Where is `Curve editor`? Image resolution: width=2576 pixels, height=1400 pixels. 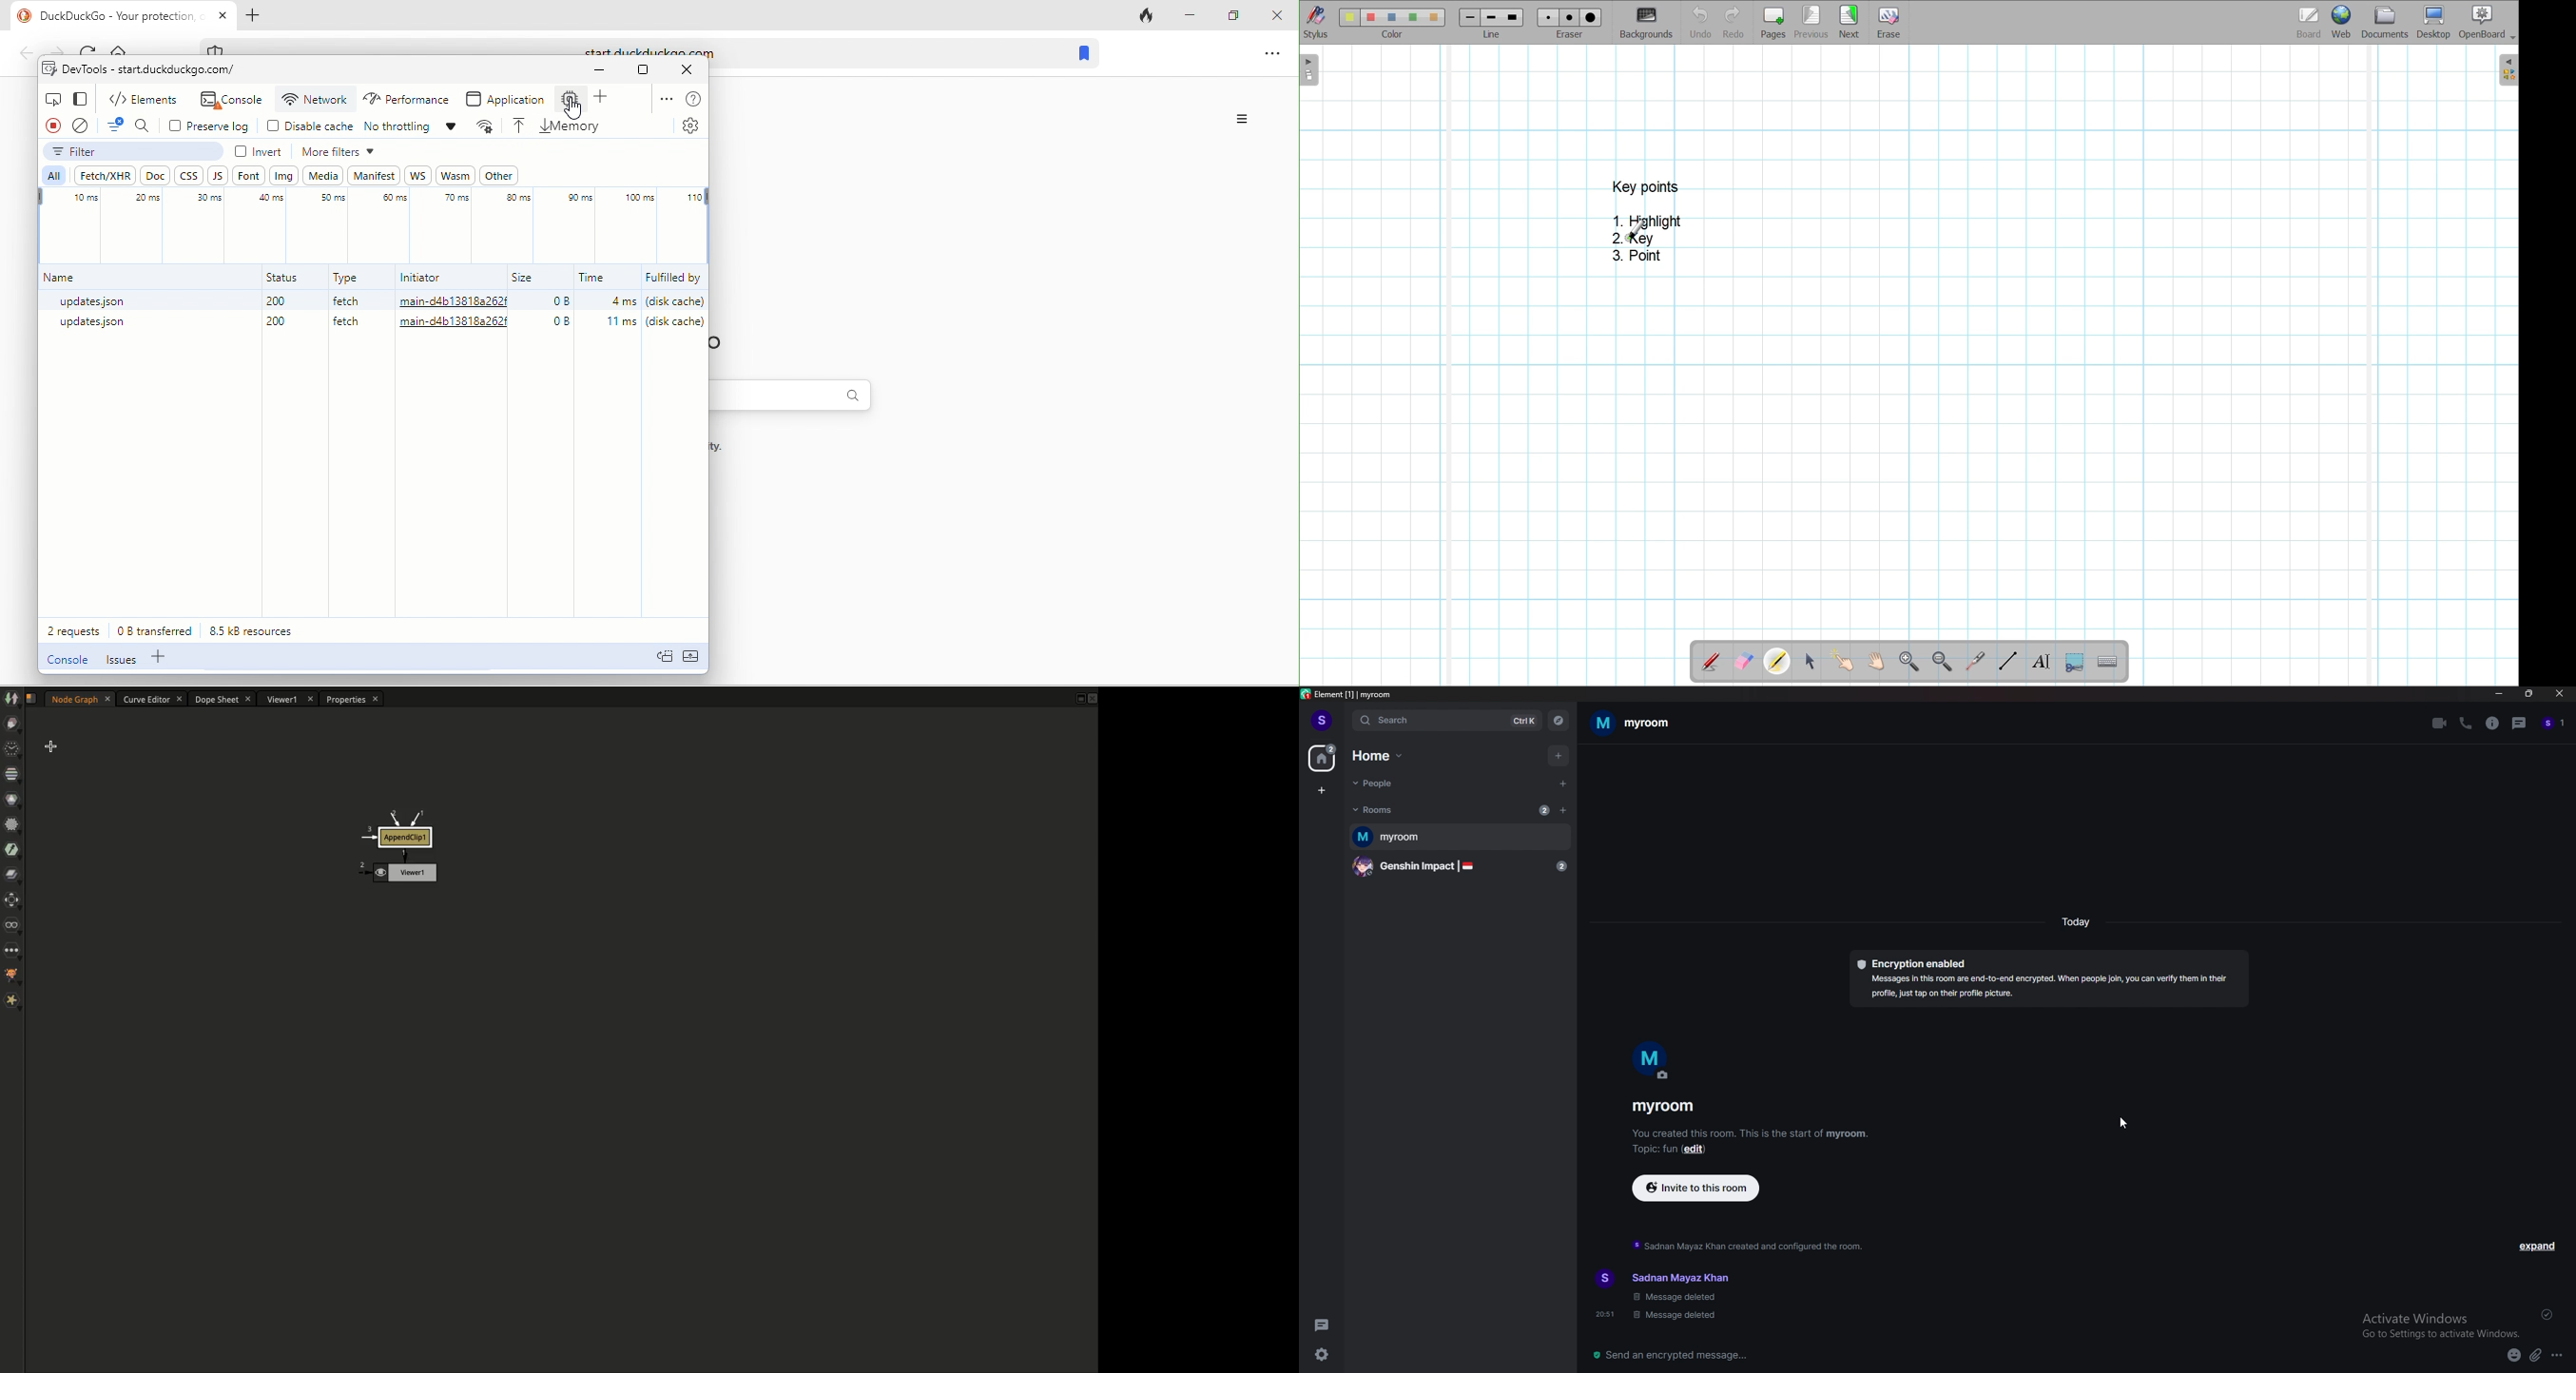
Curve editor is located at coordinates (153, 699).